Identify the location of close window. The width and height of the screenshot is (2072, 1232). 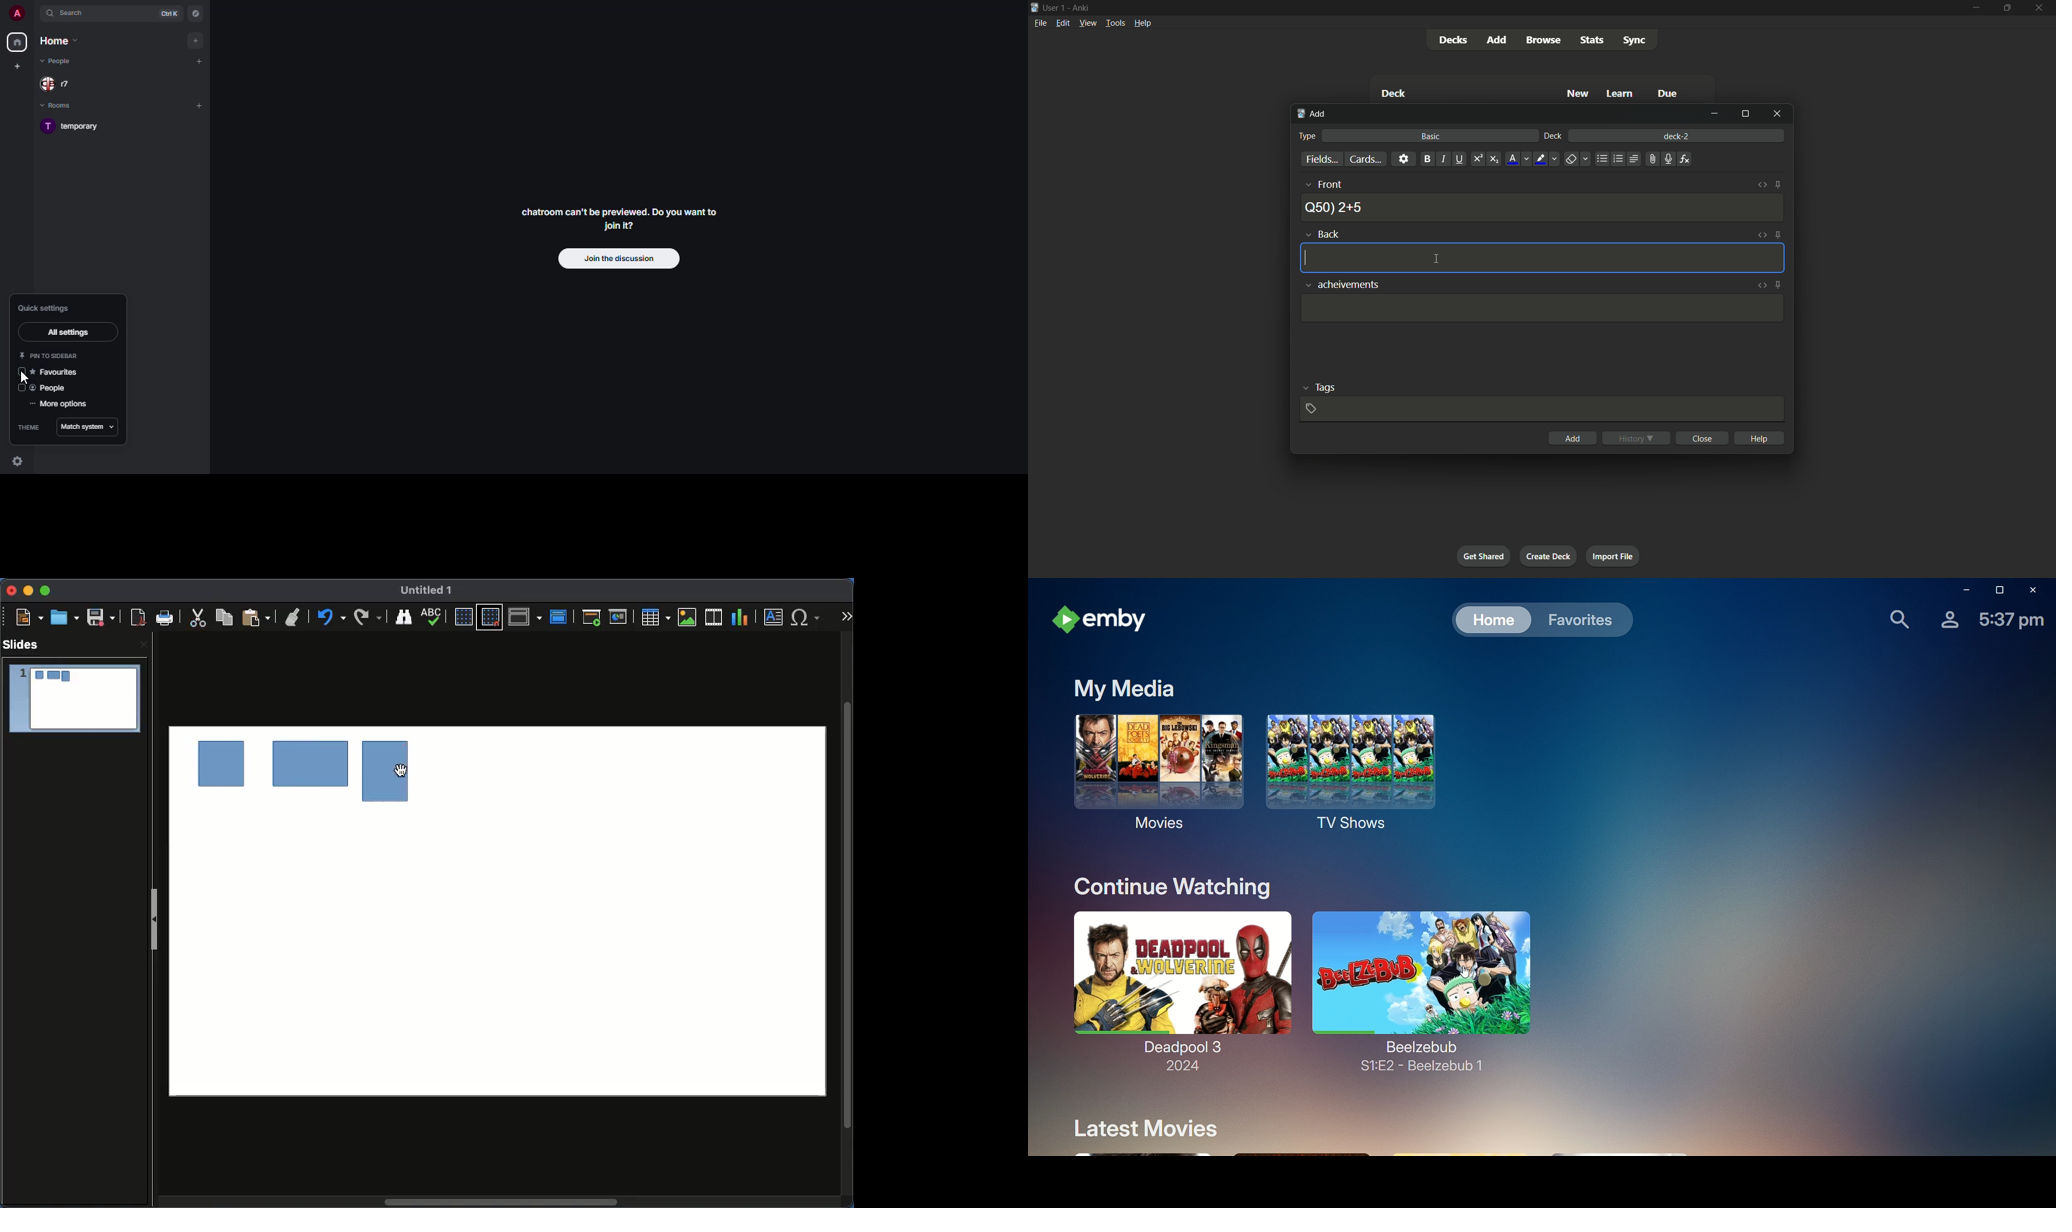
(1776, 115).